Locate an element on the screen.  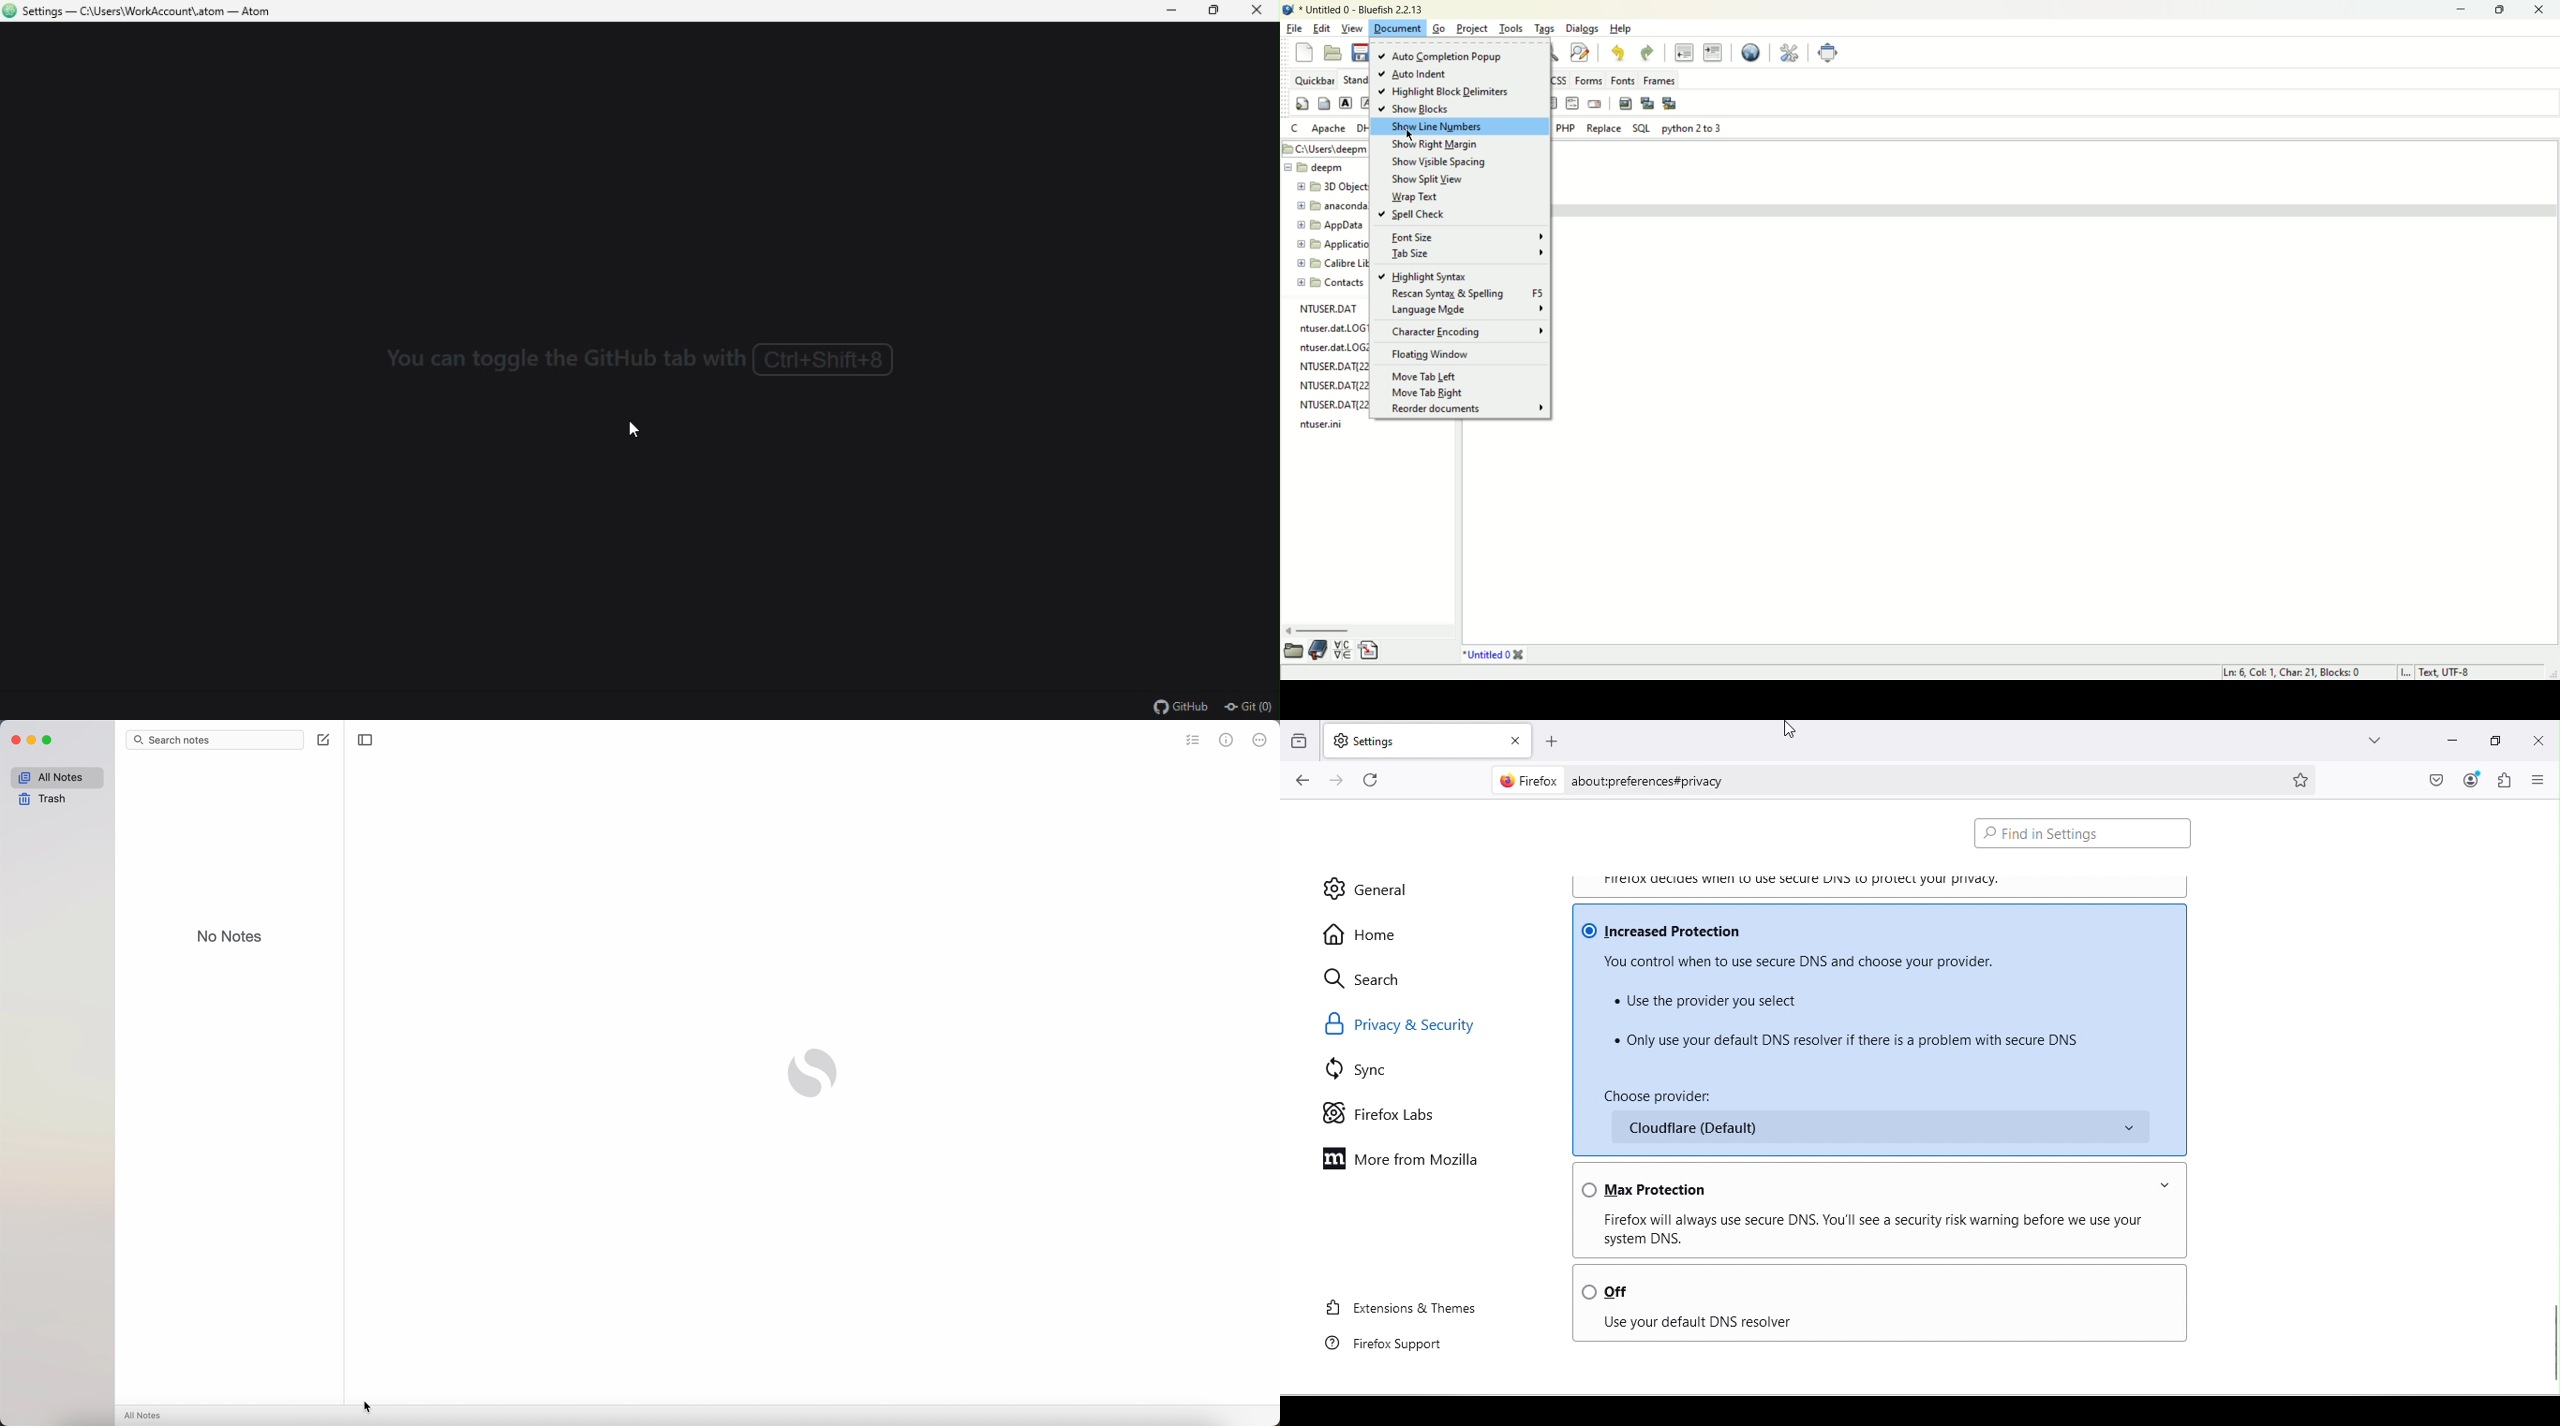
minimize is located at coordinates (35, 741).